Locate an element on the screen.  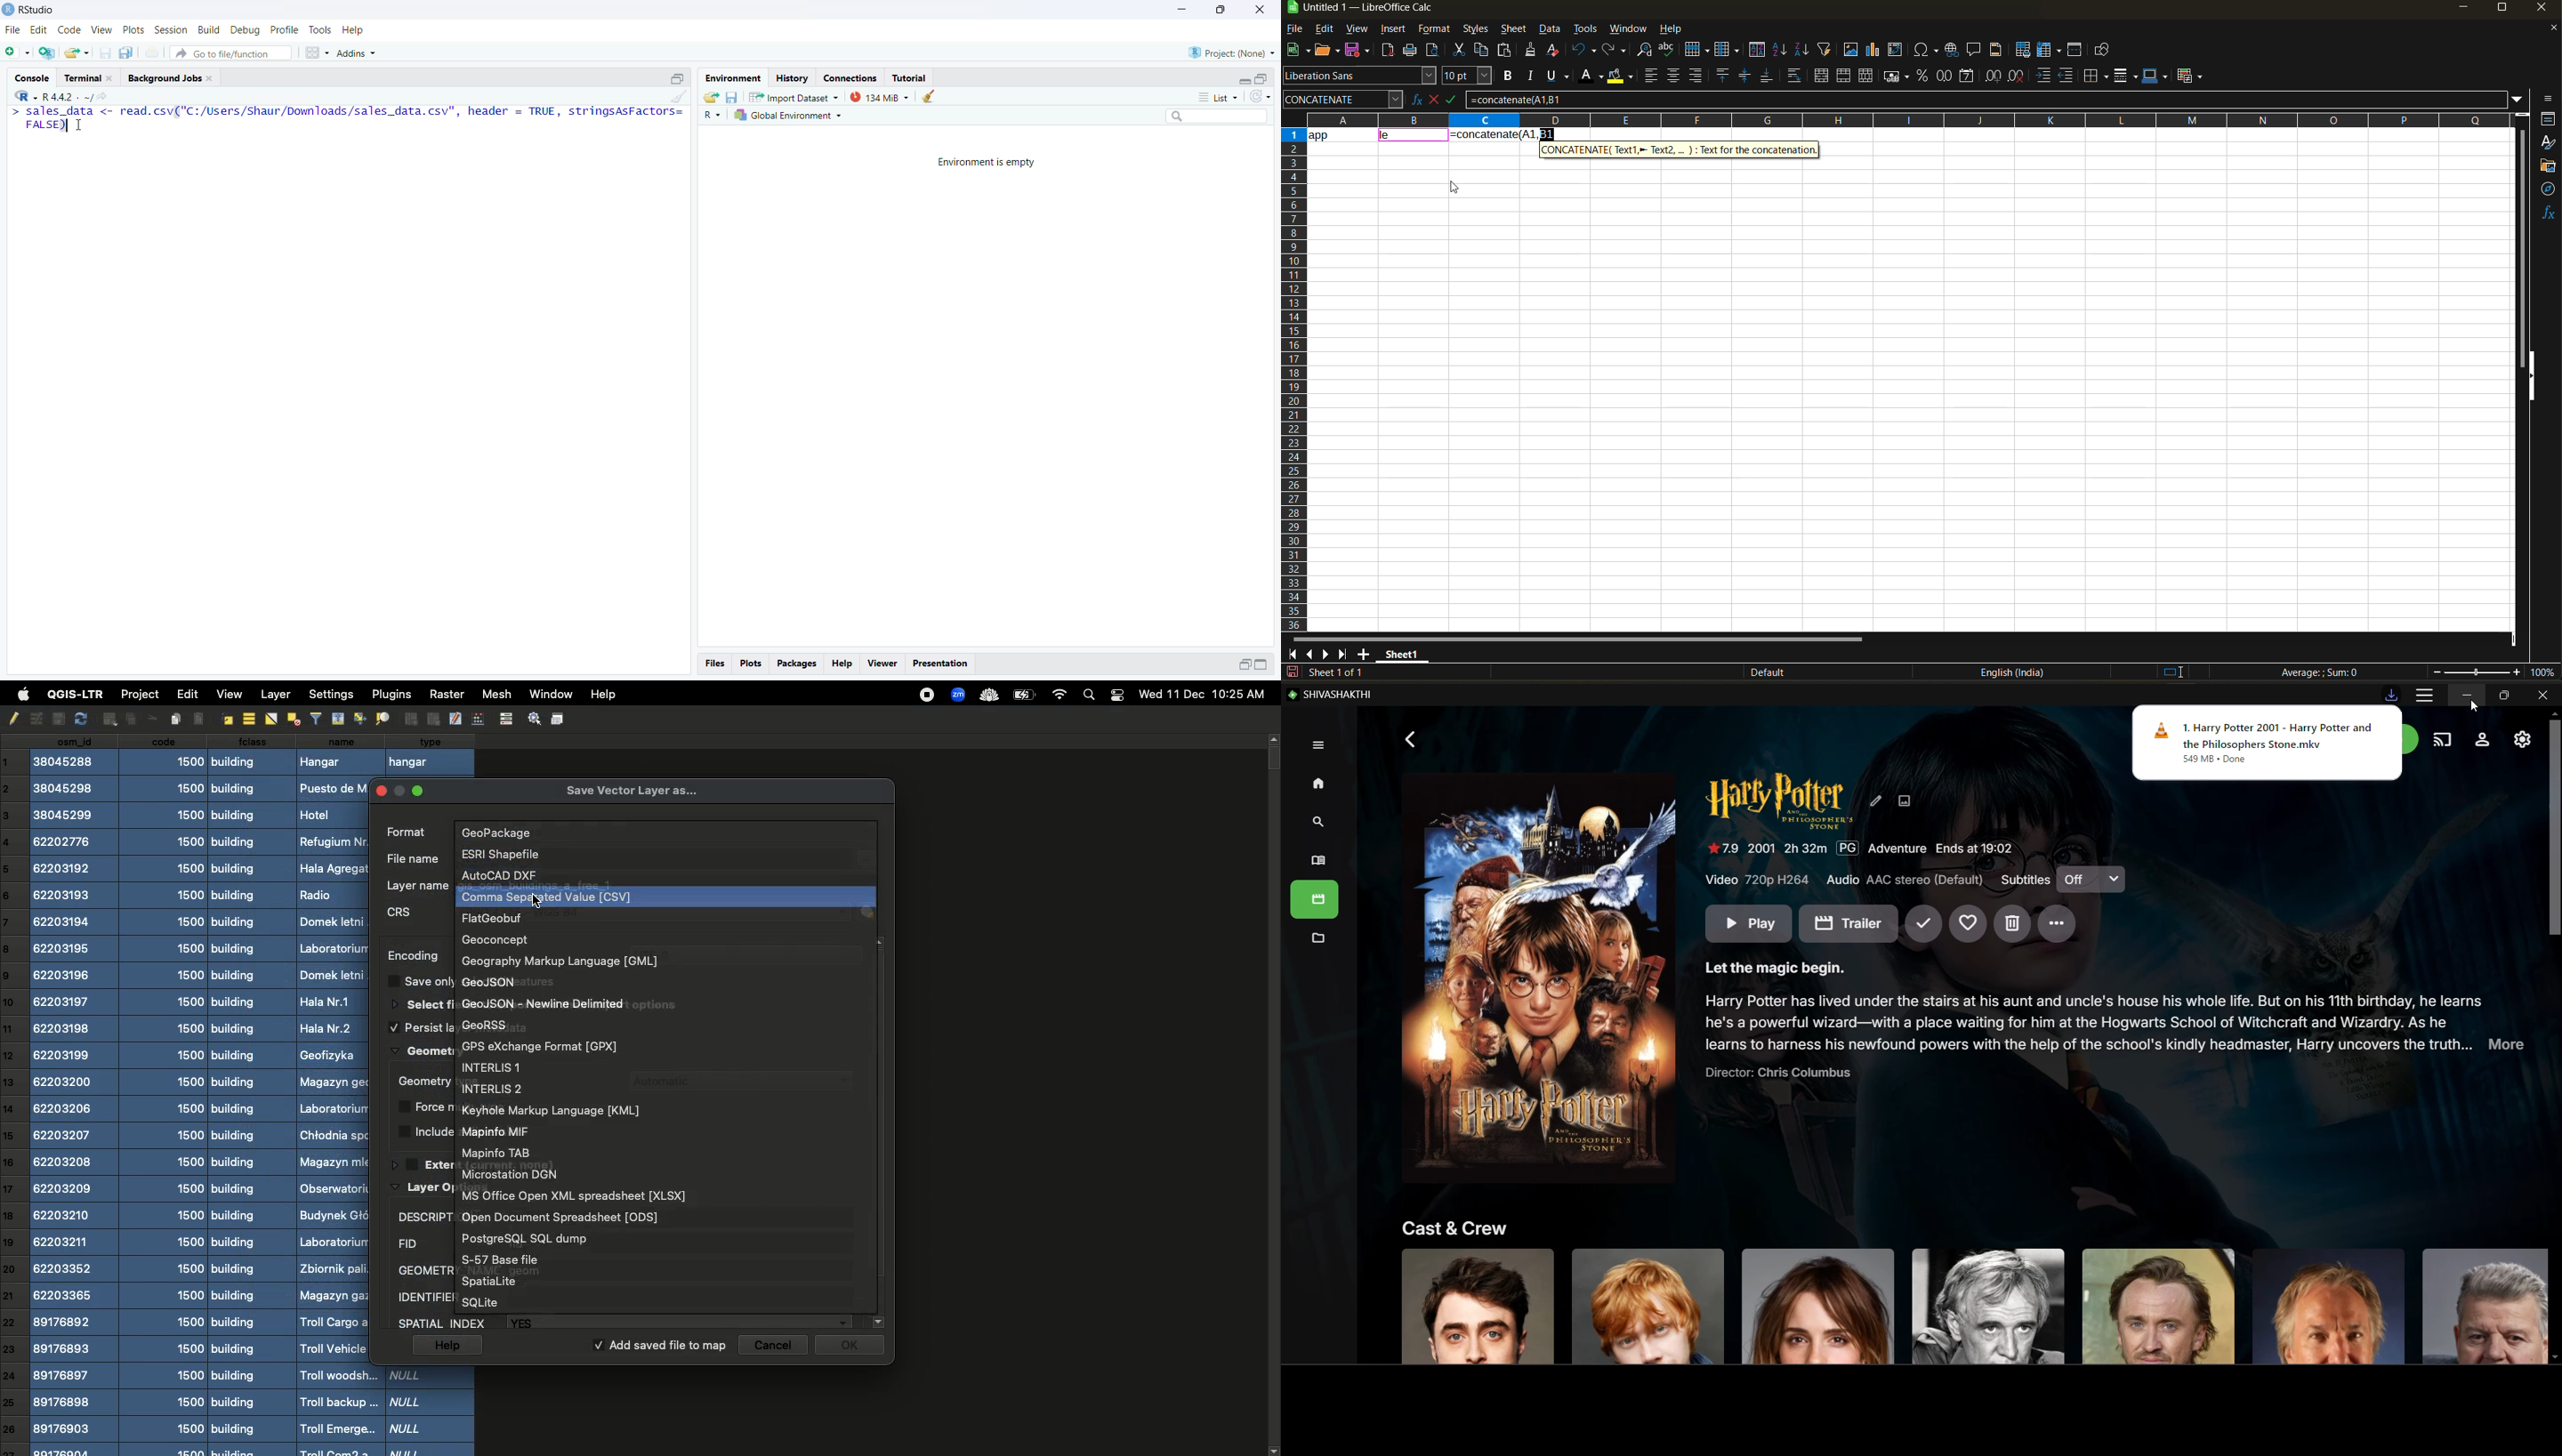
selected cell is located at coordinates (1414, 136).